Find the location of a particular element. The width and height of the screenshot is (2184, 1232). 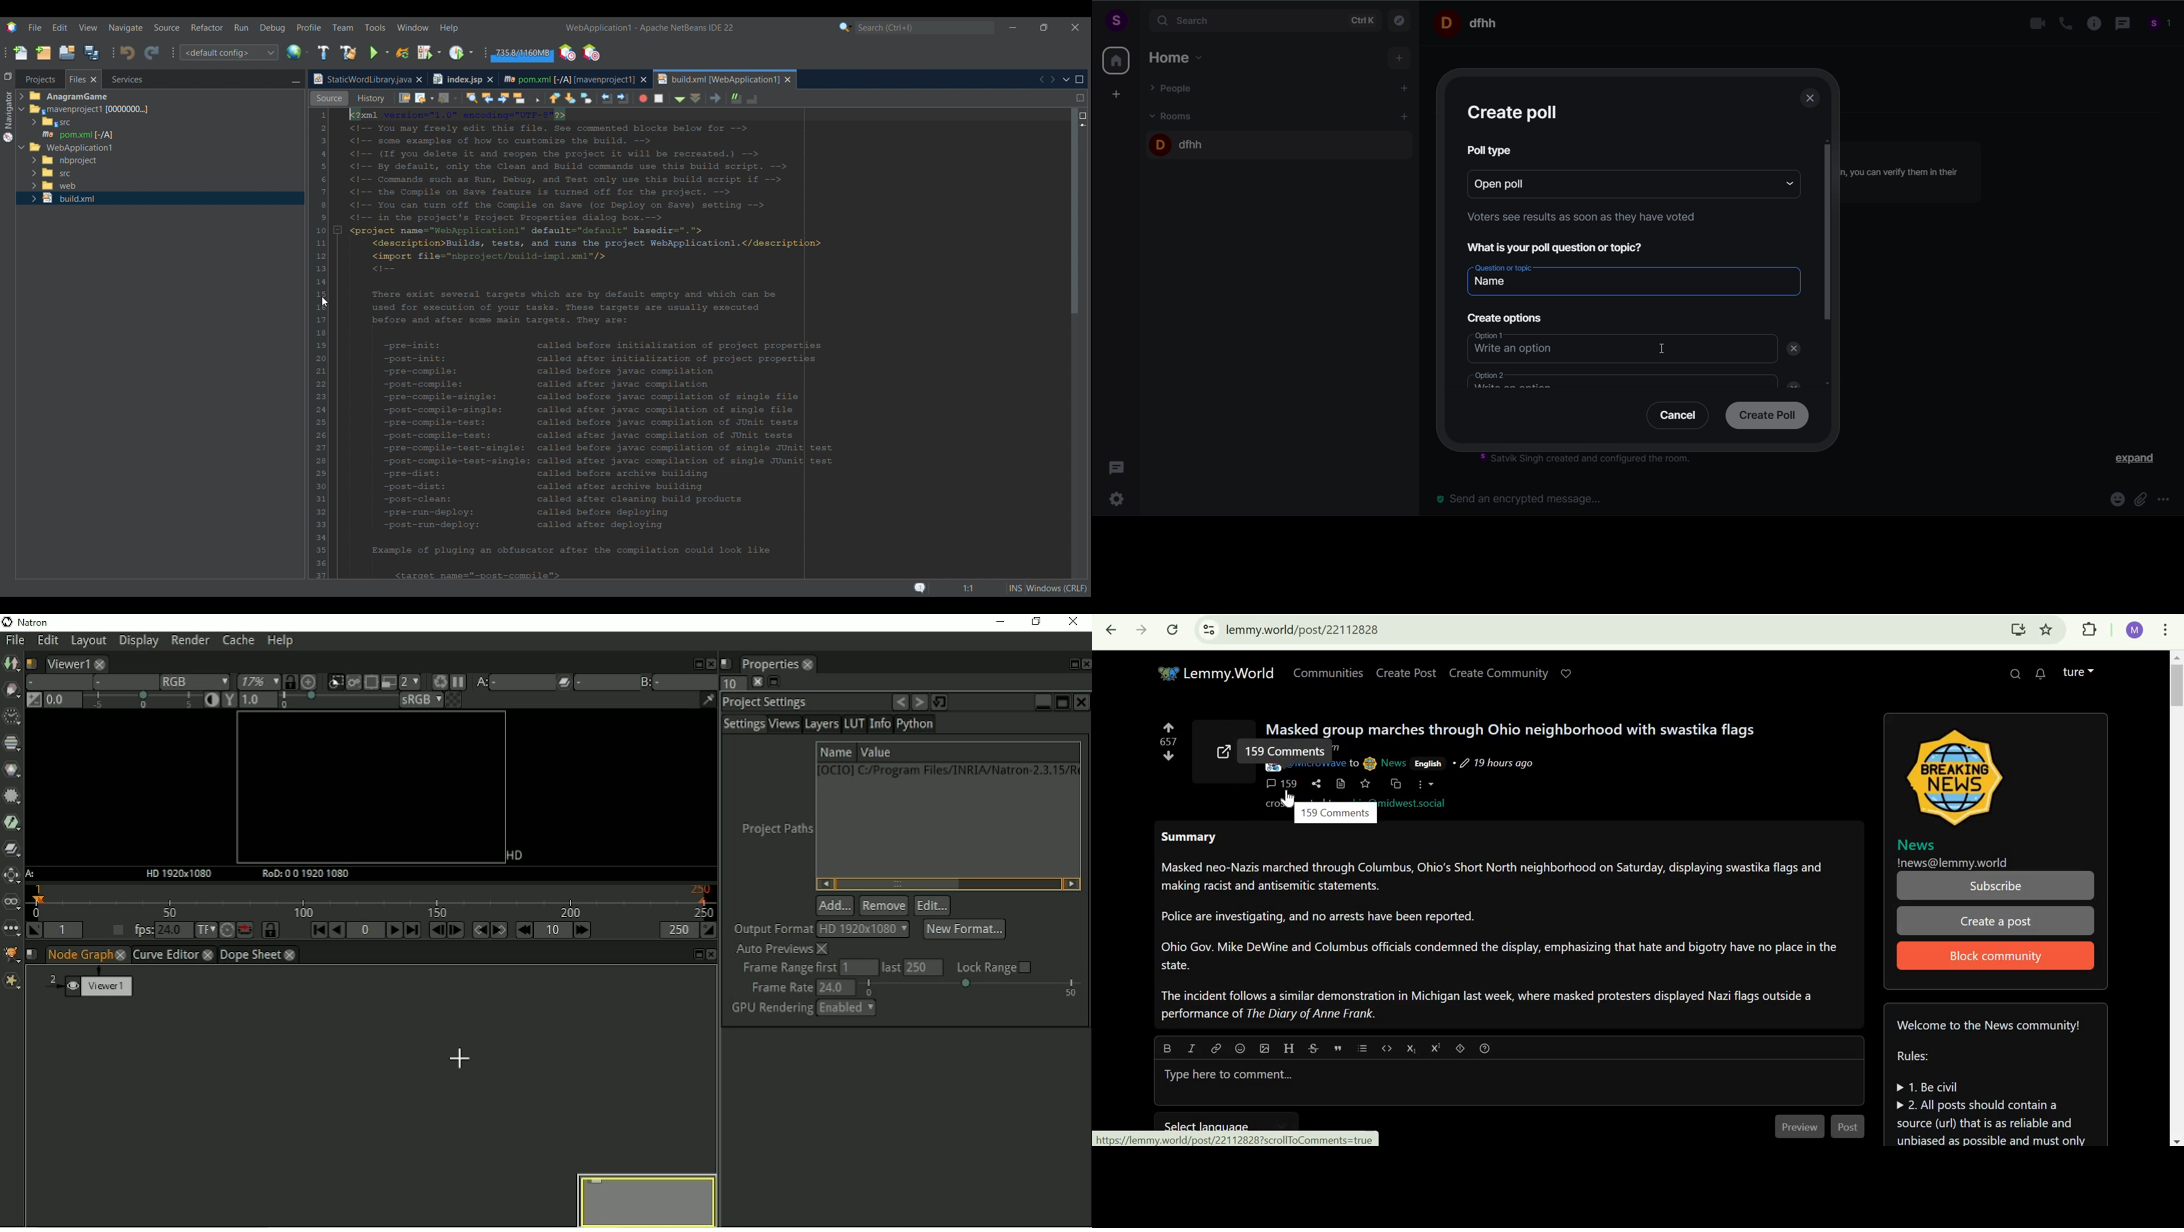

Previous is located at coordinates (1042, 80).